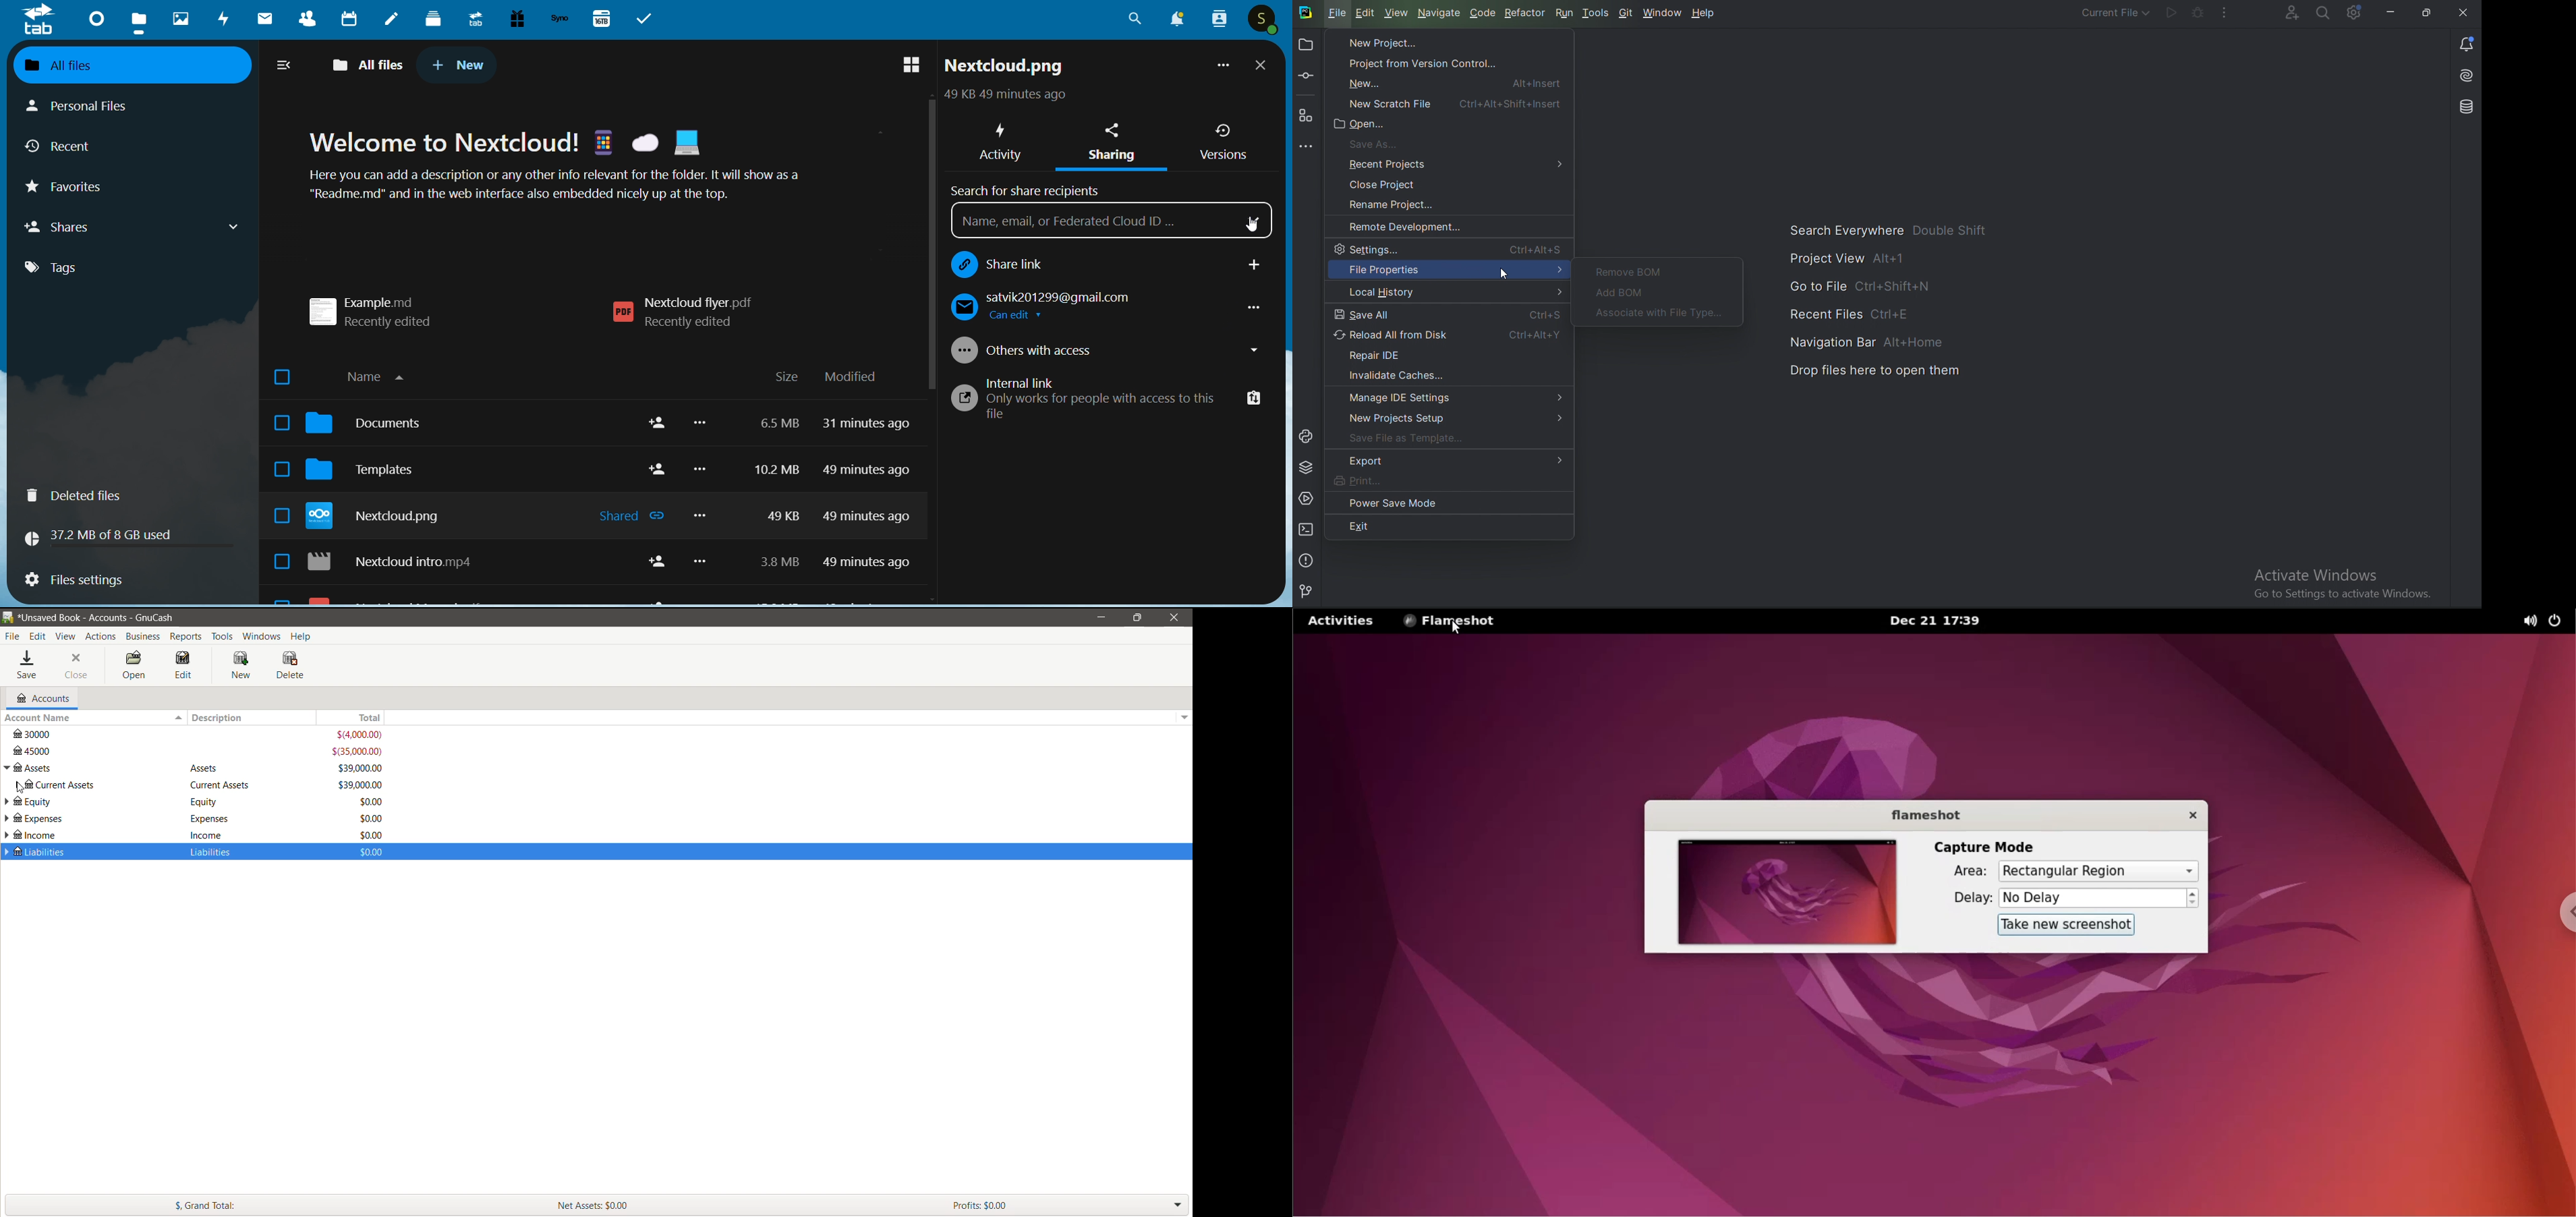  Describe the element at coordinates (263, 20) in the screenshot. I see `mail` at that location.